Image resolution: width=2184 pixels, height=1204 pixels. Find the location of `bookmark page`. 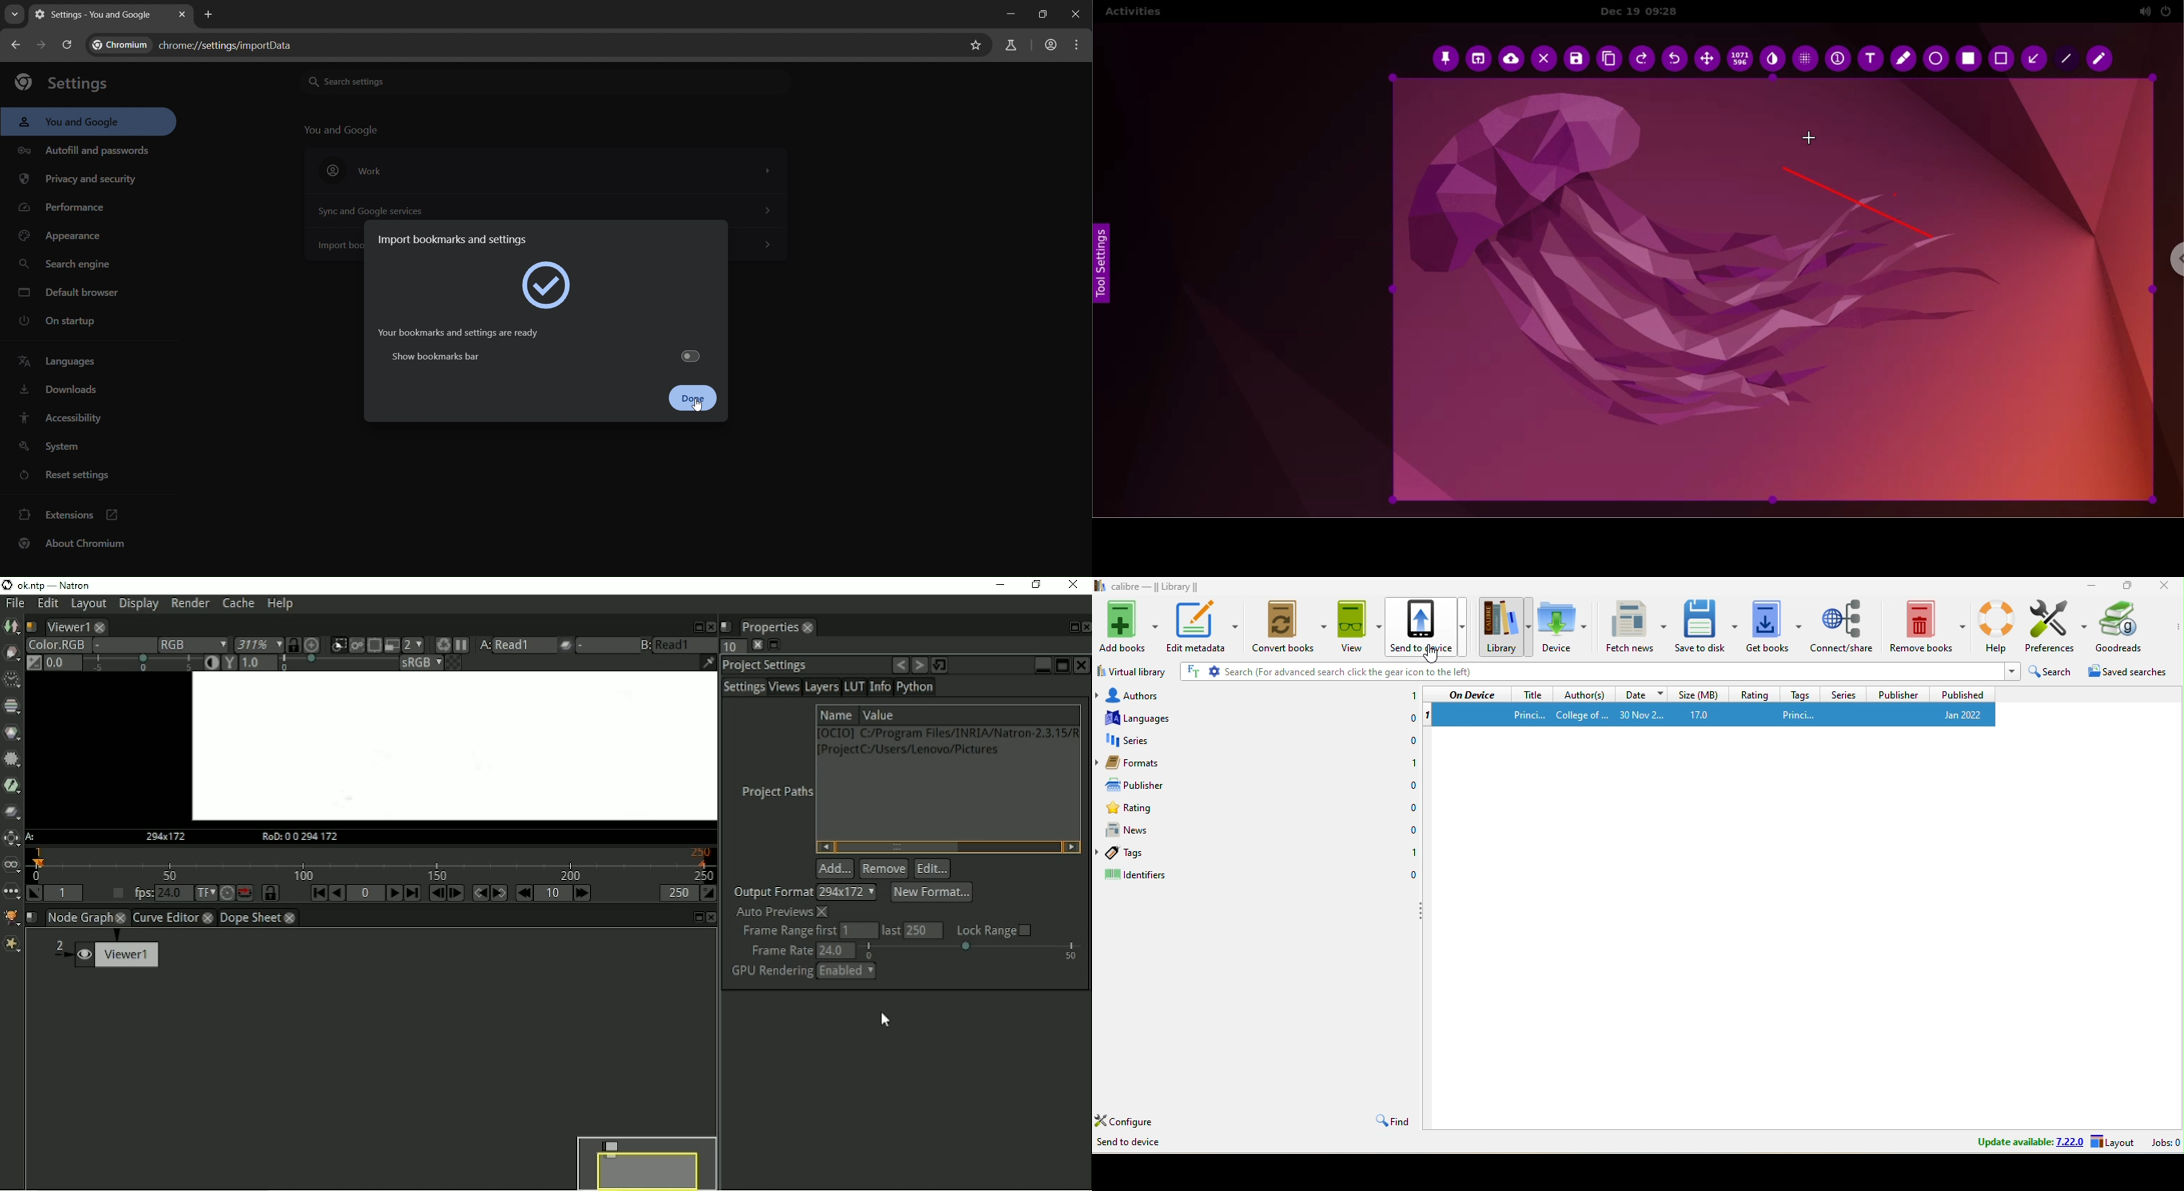

bookmark page is located at coordinates (977, 44).